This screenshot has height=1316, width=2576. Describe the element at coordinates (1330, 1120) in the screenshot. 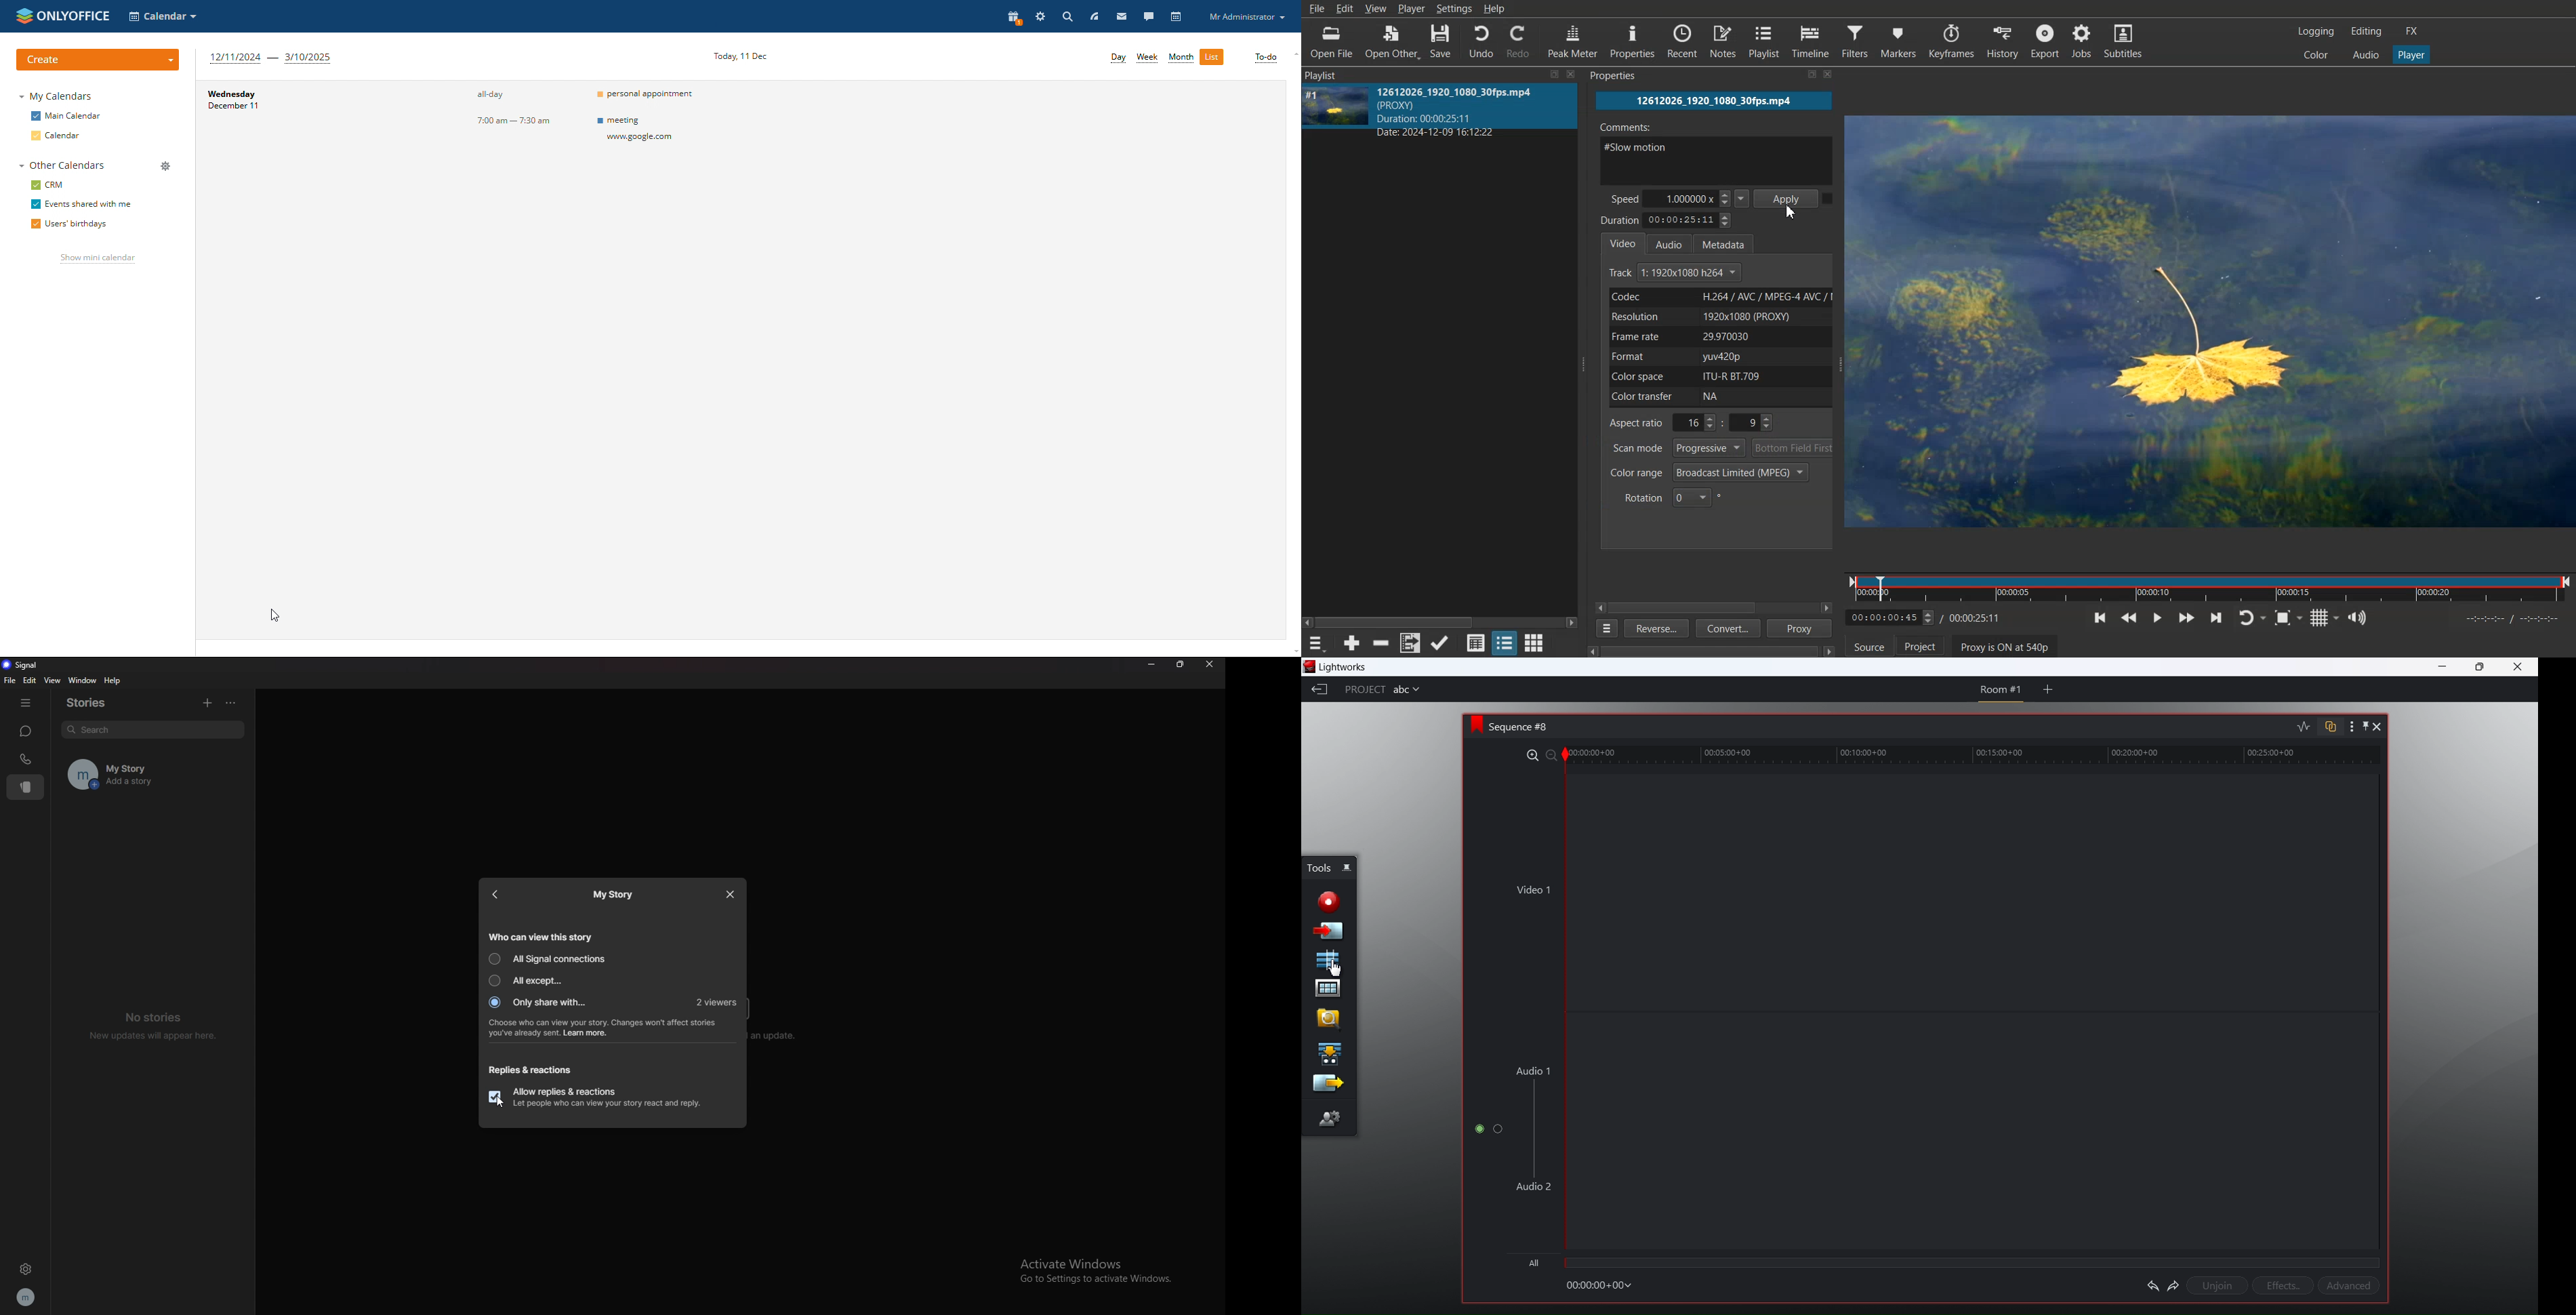

I see `editor preferences` at that location.